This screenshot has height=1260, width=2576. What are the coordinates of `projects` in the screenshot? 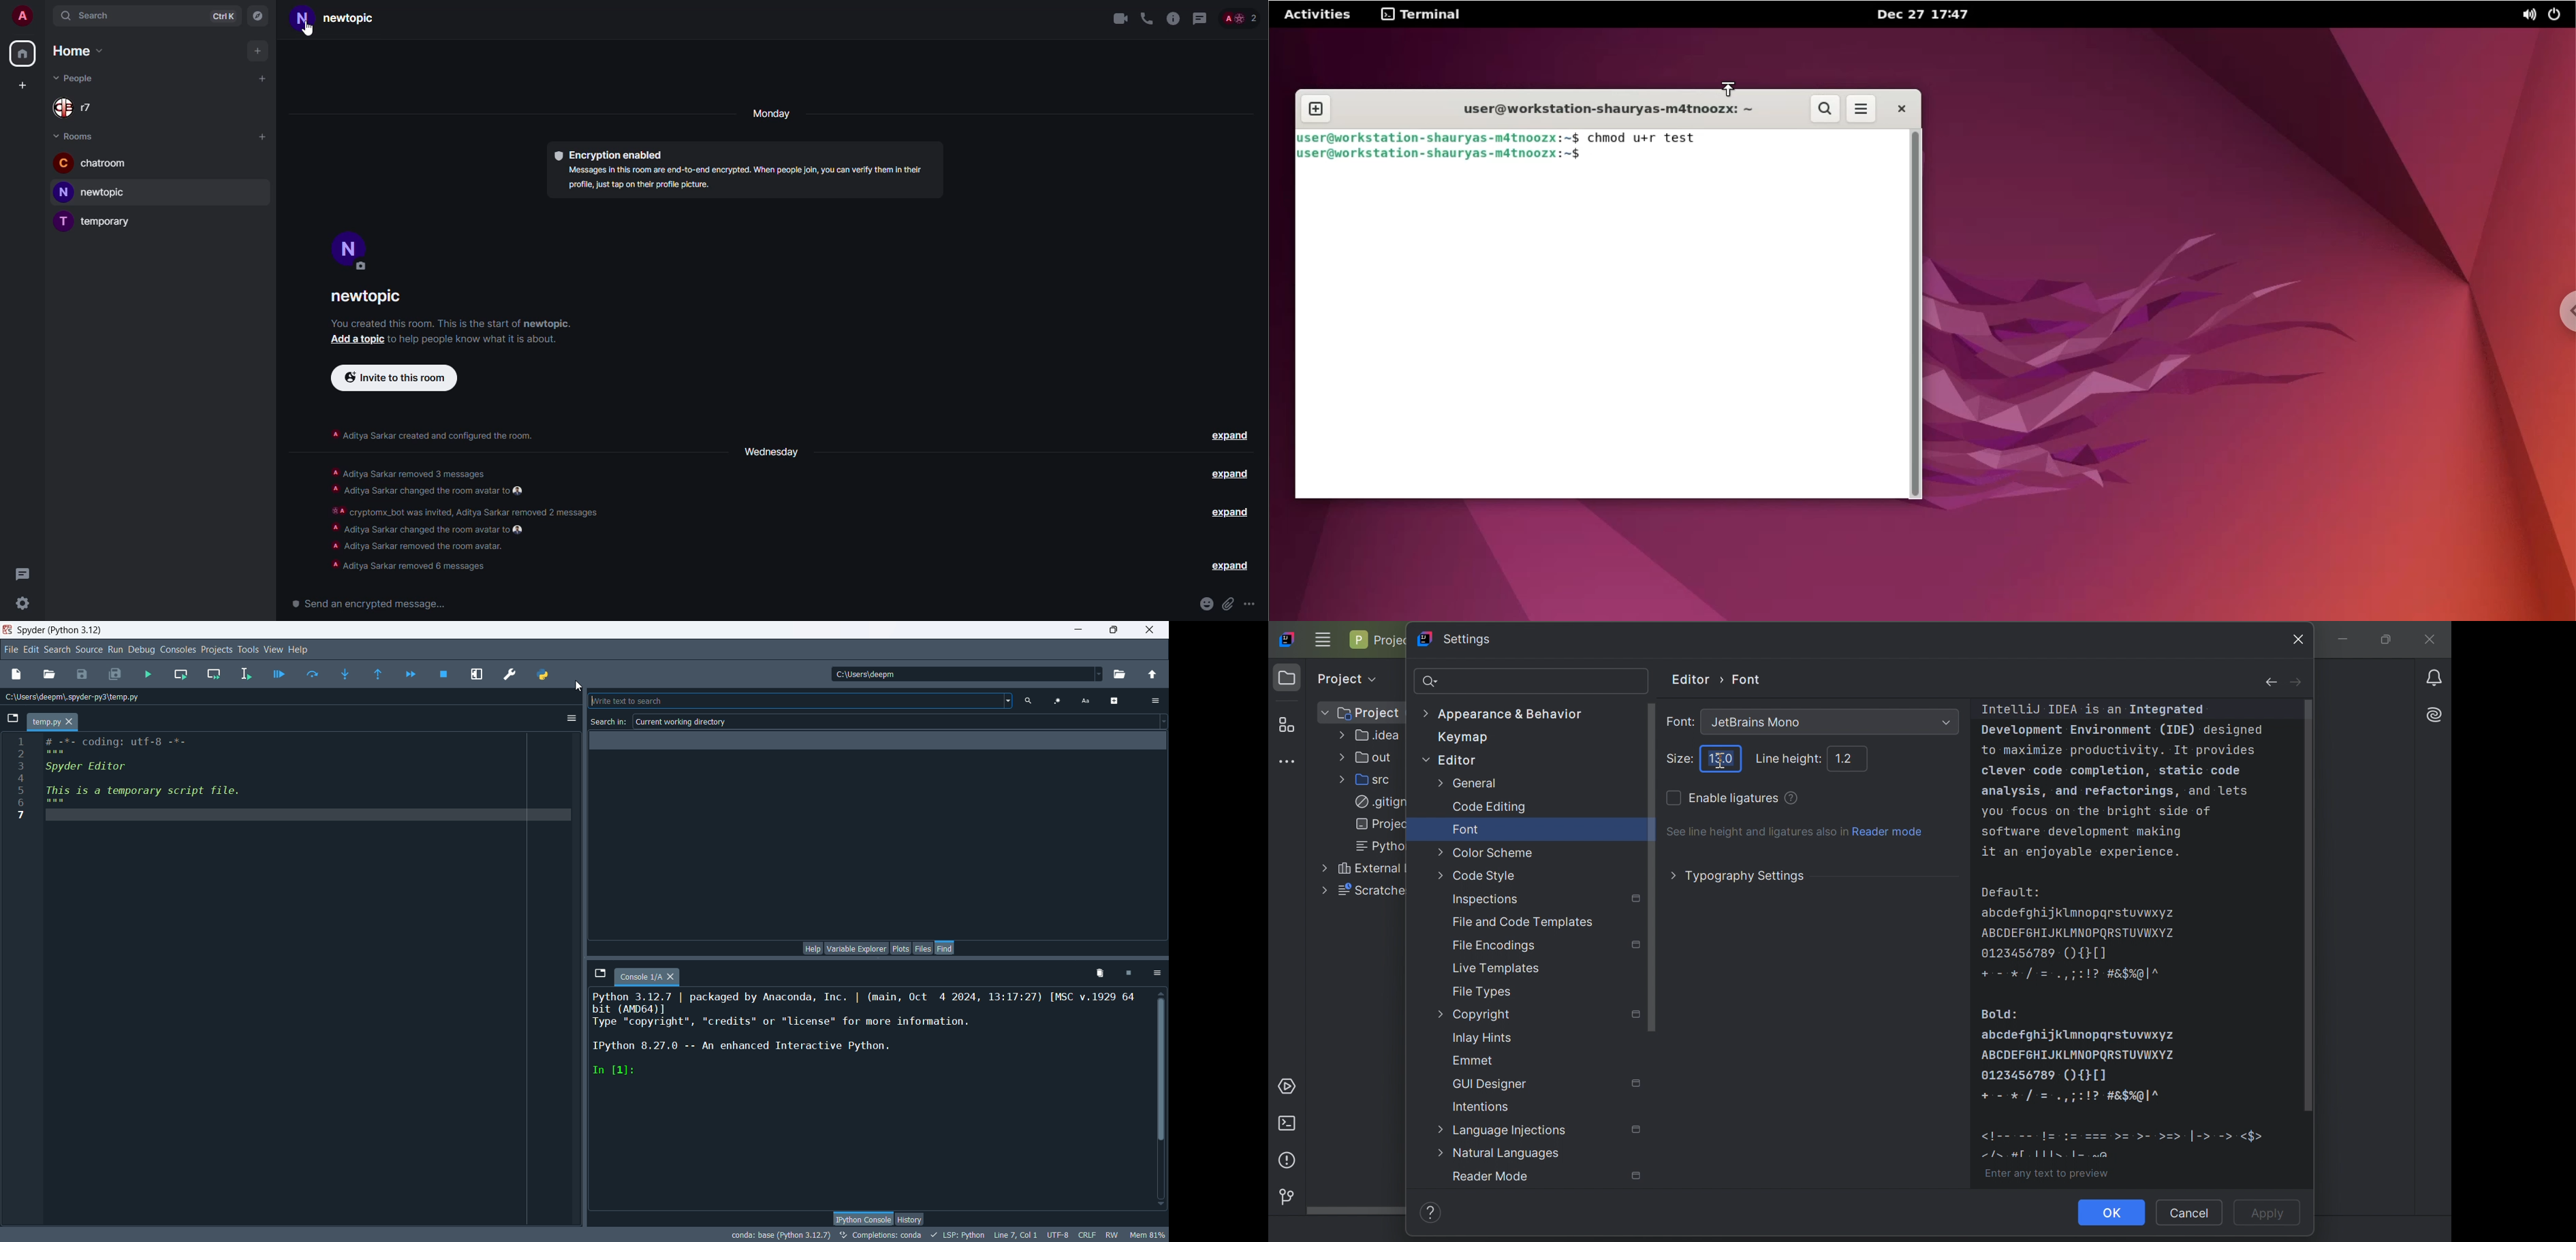 It's located at (217, 651).